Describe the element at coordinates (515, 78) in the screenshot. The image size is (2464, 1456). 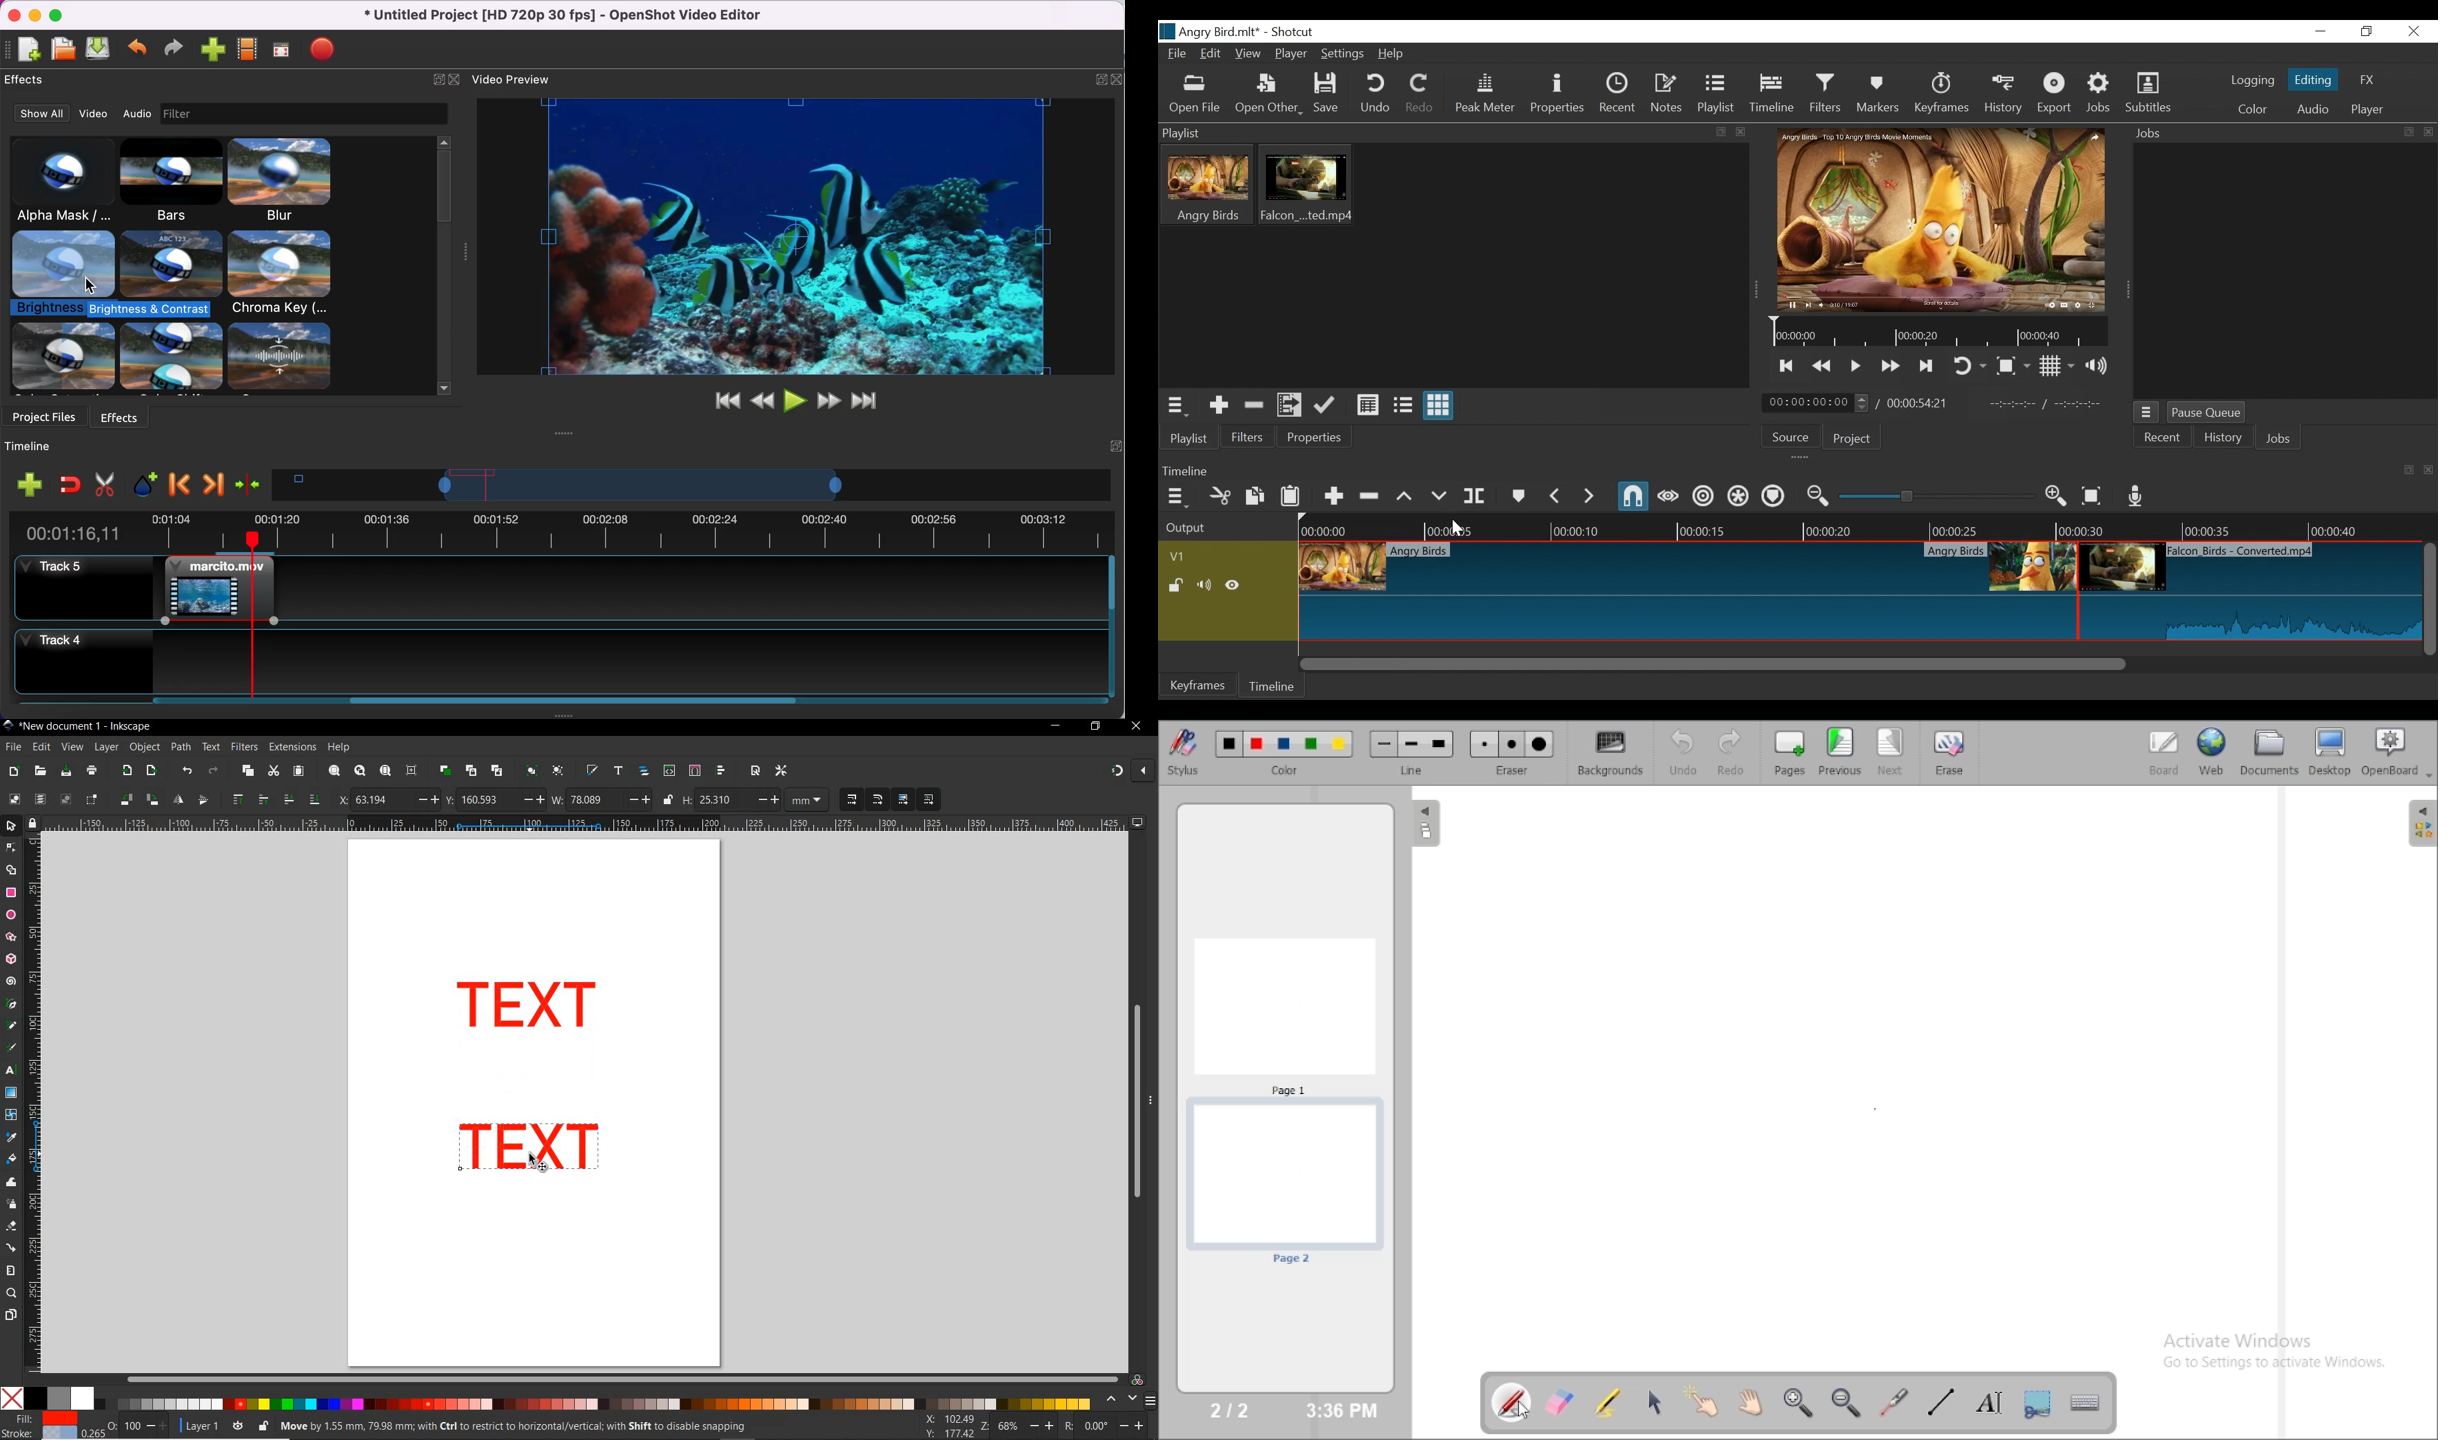
I see `video preview` at that location.